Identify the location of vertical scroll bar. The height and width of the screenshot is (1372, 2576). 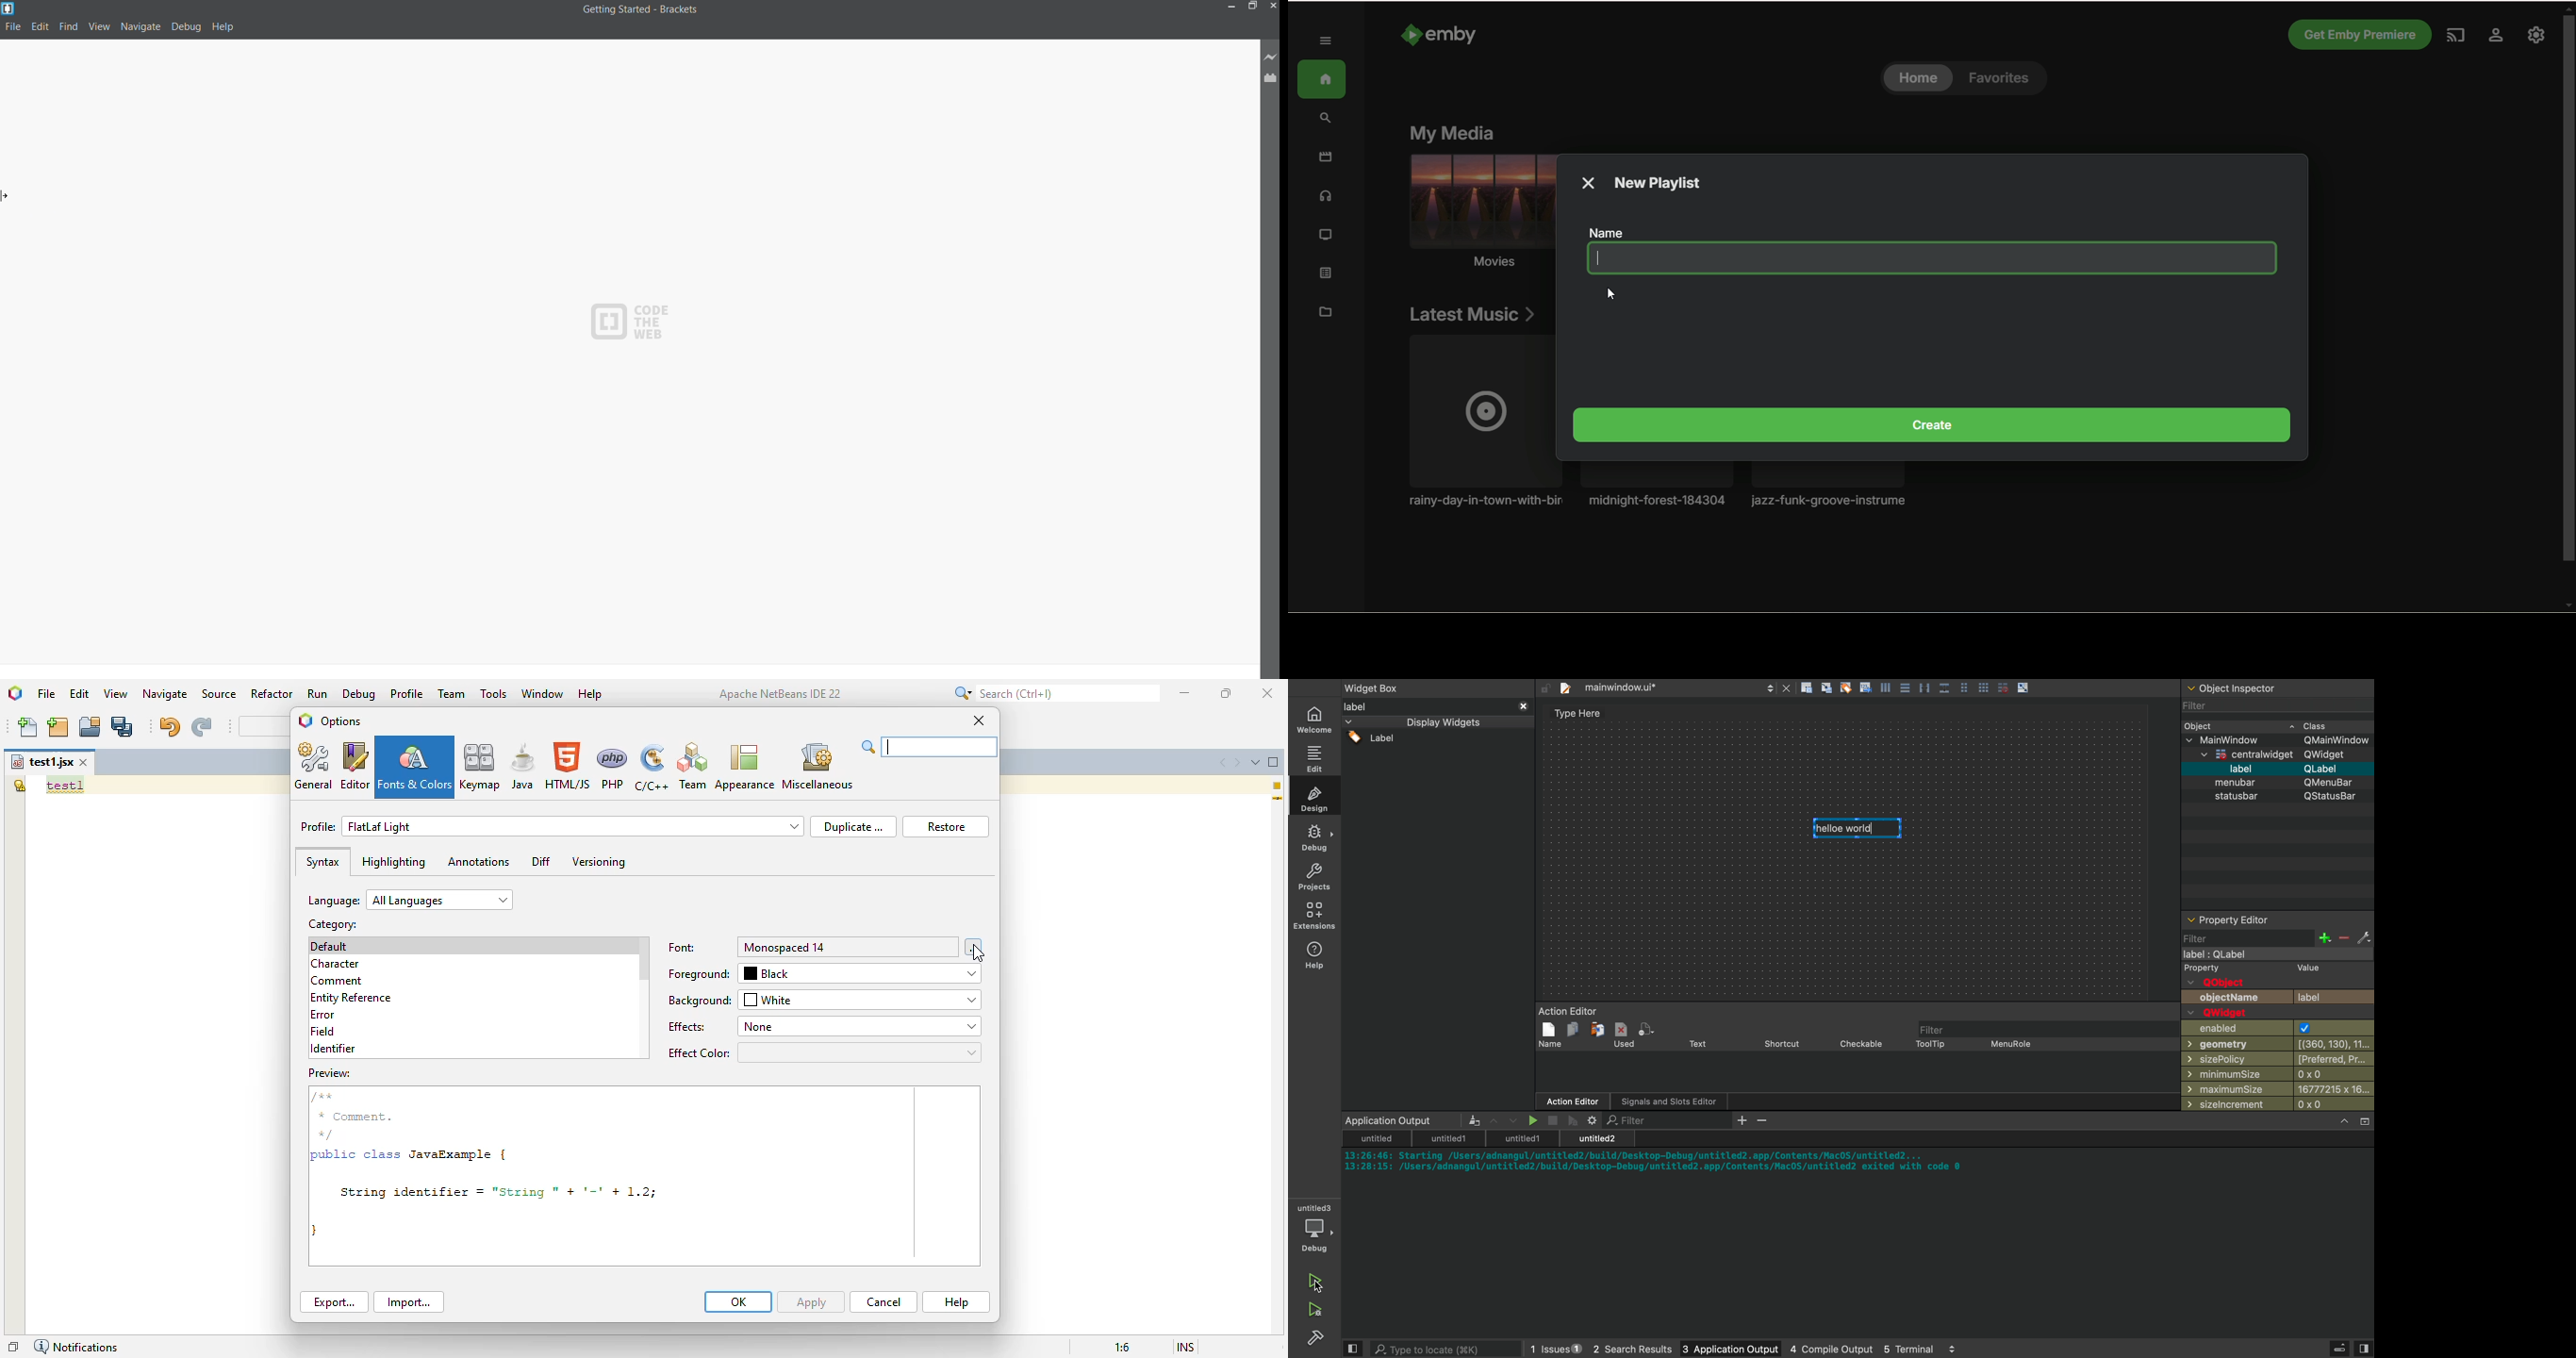
(2568, 305).